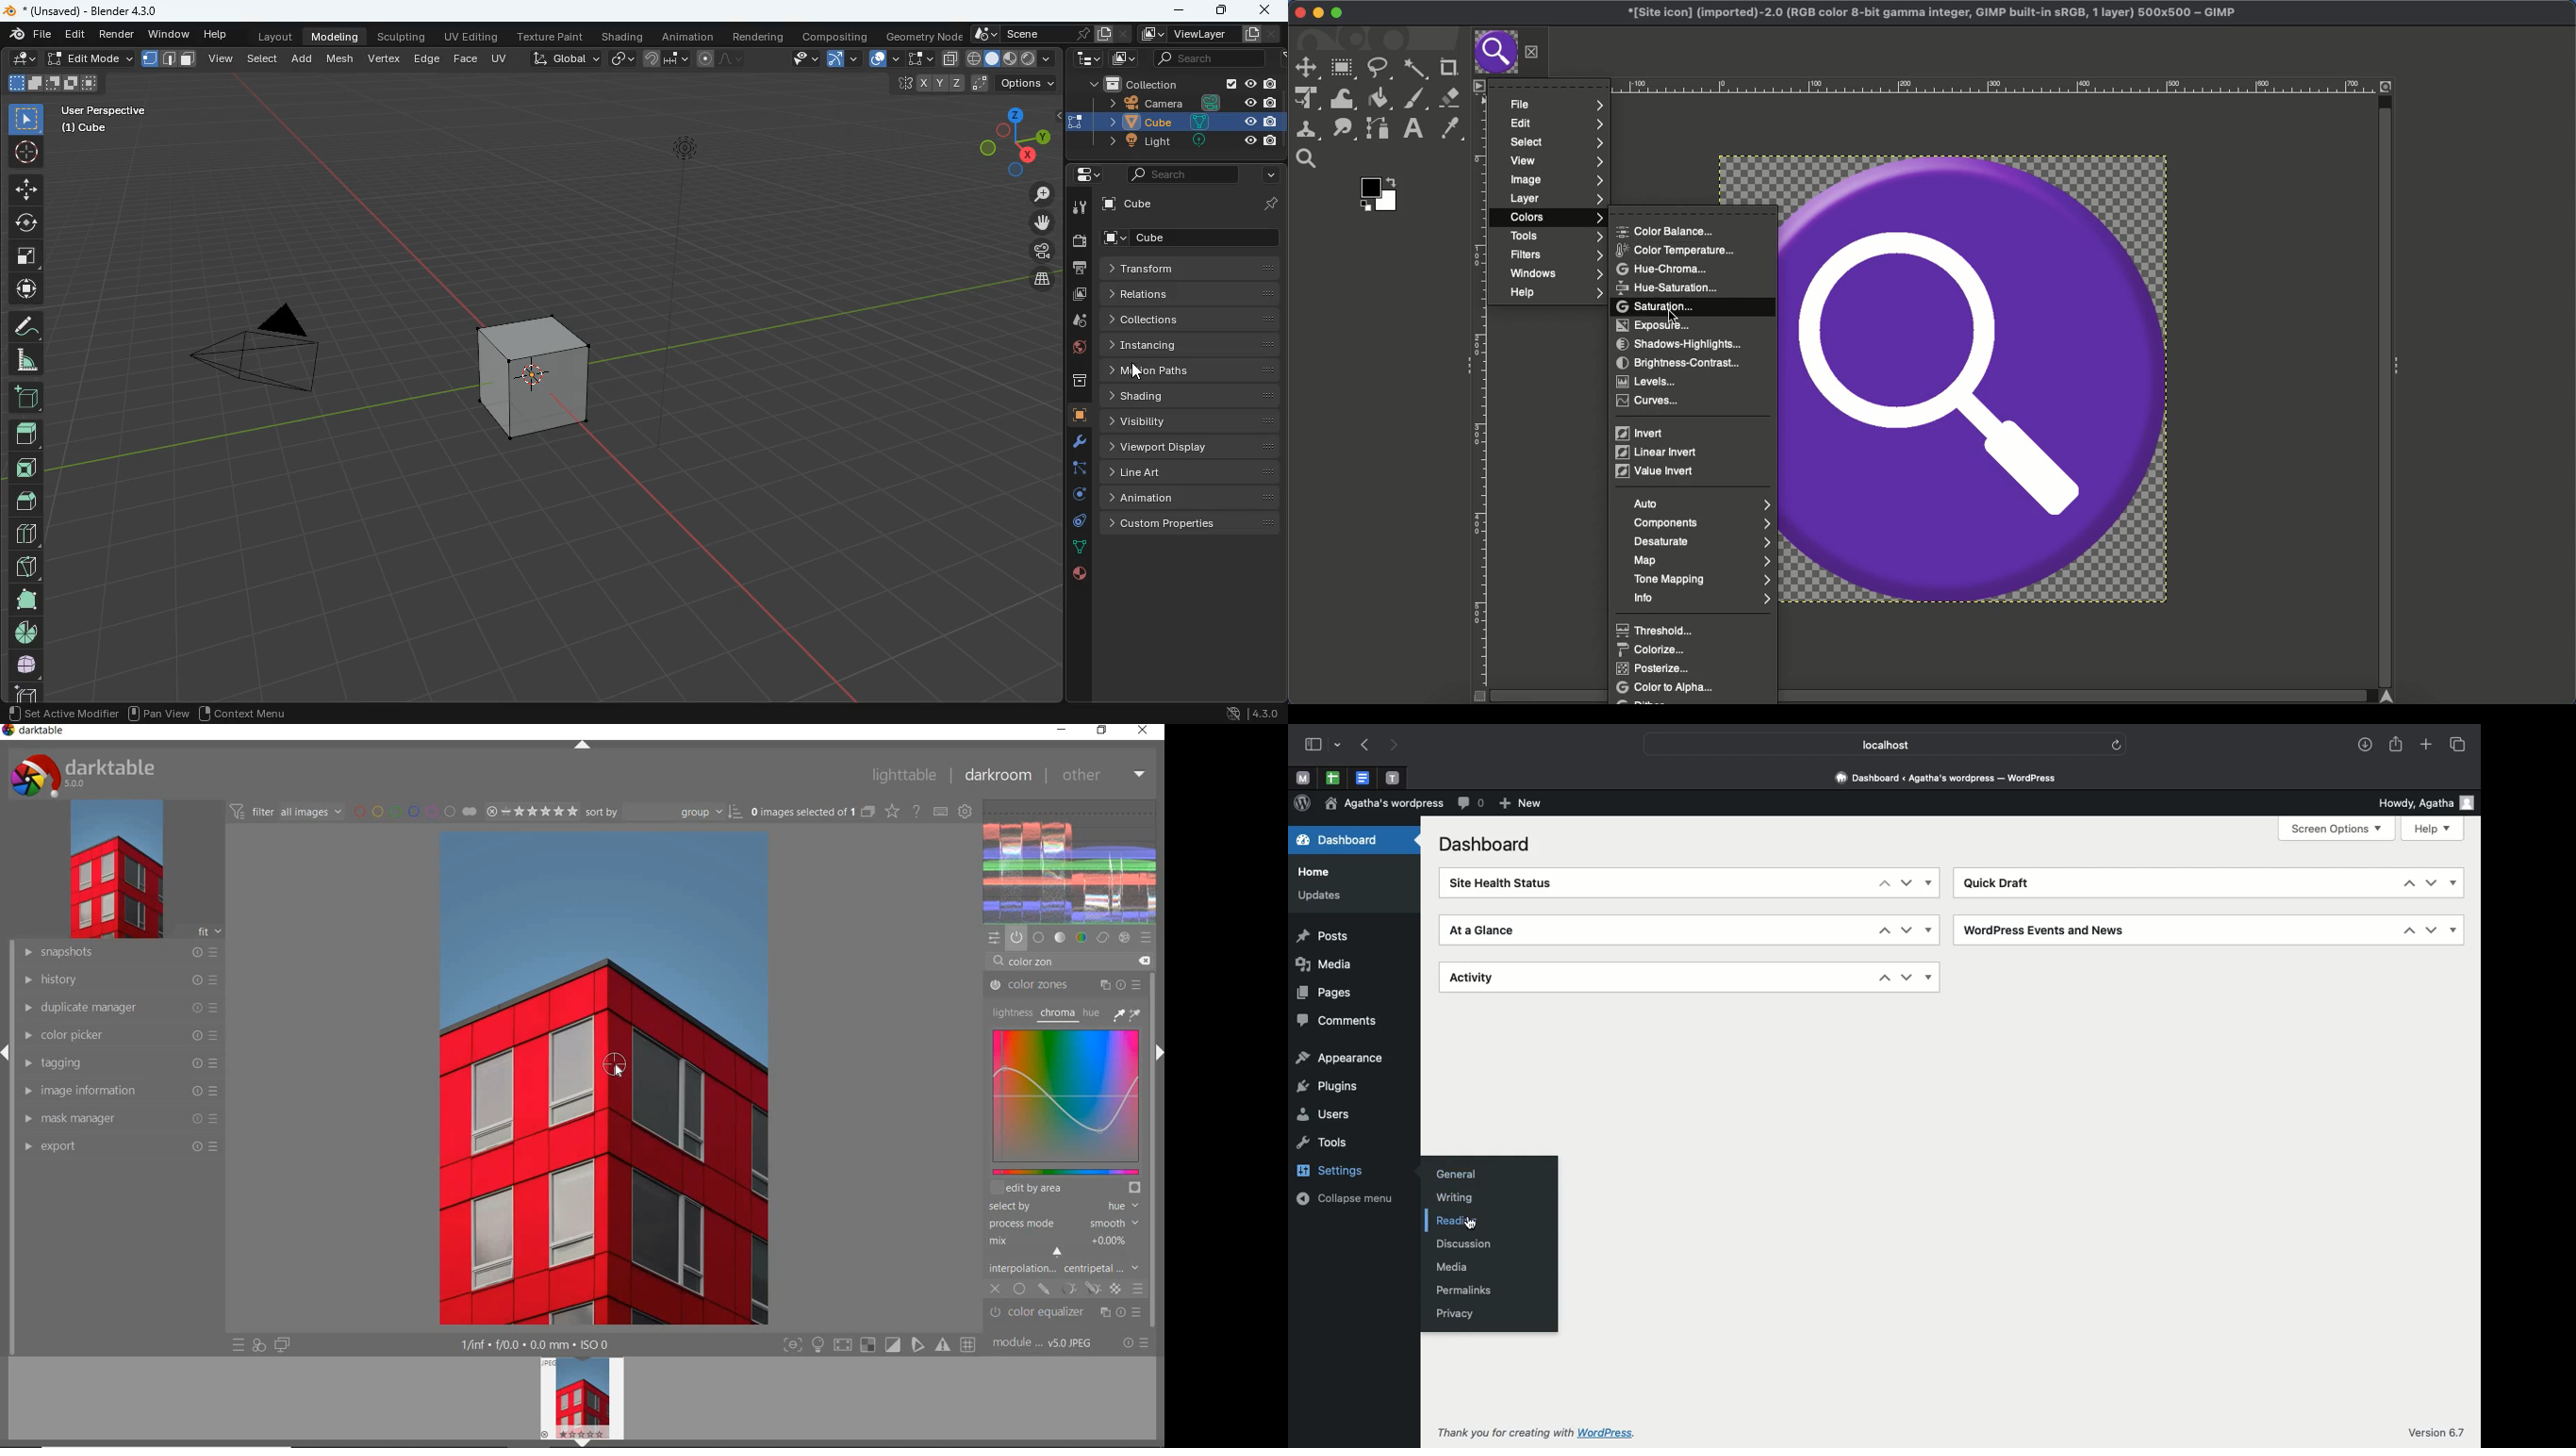  Describe the element at coordinates (2048, 931) in the screenshot. I see `Wordpress events and news` at that location.